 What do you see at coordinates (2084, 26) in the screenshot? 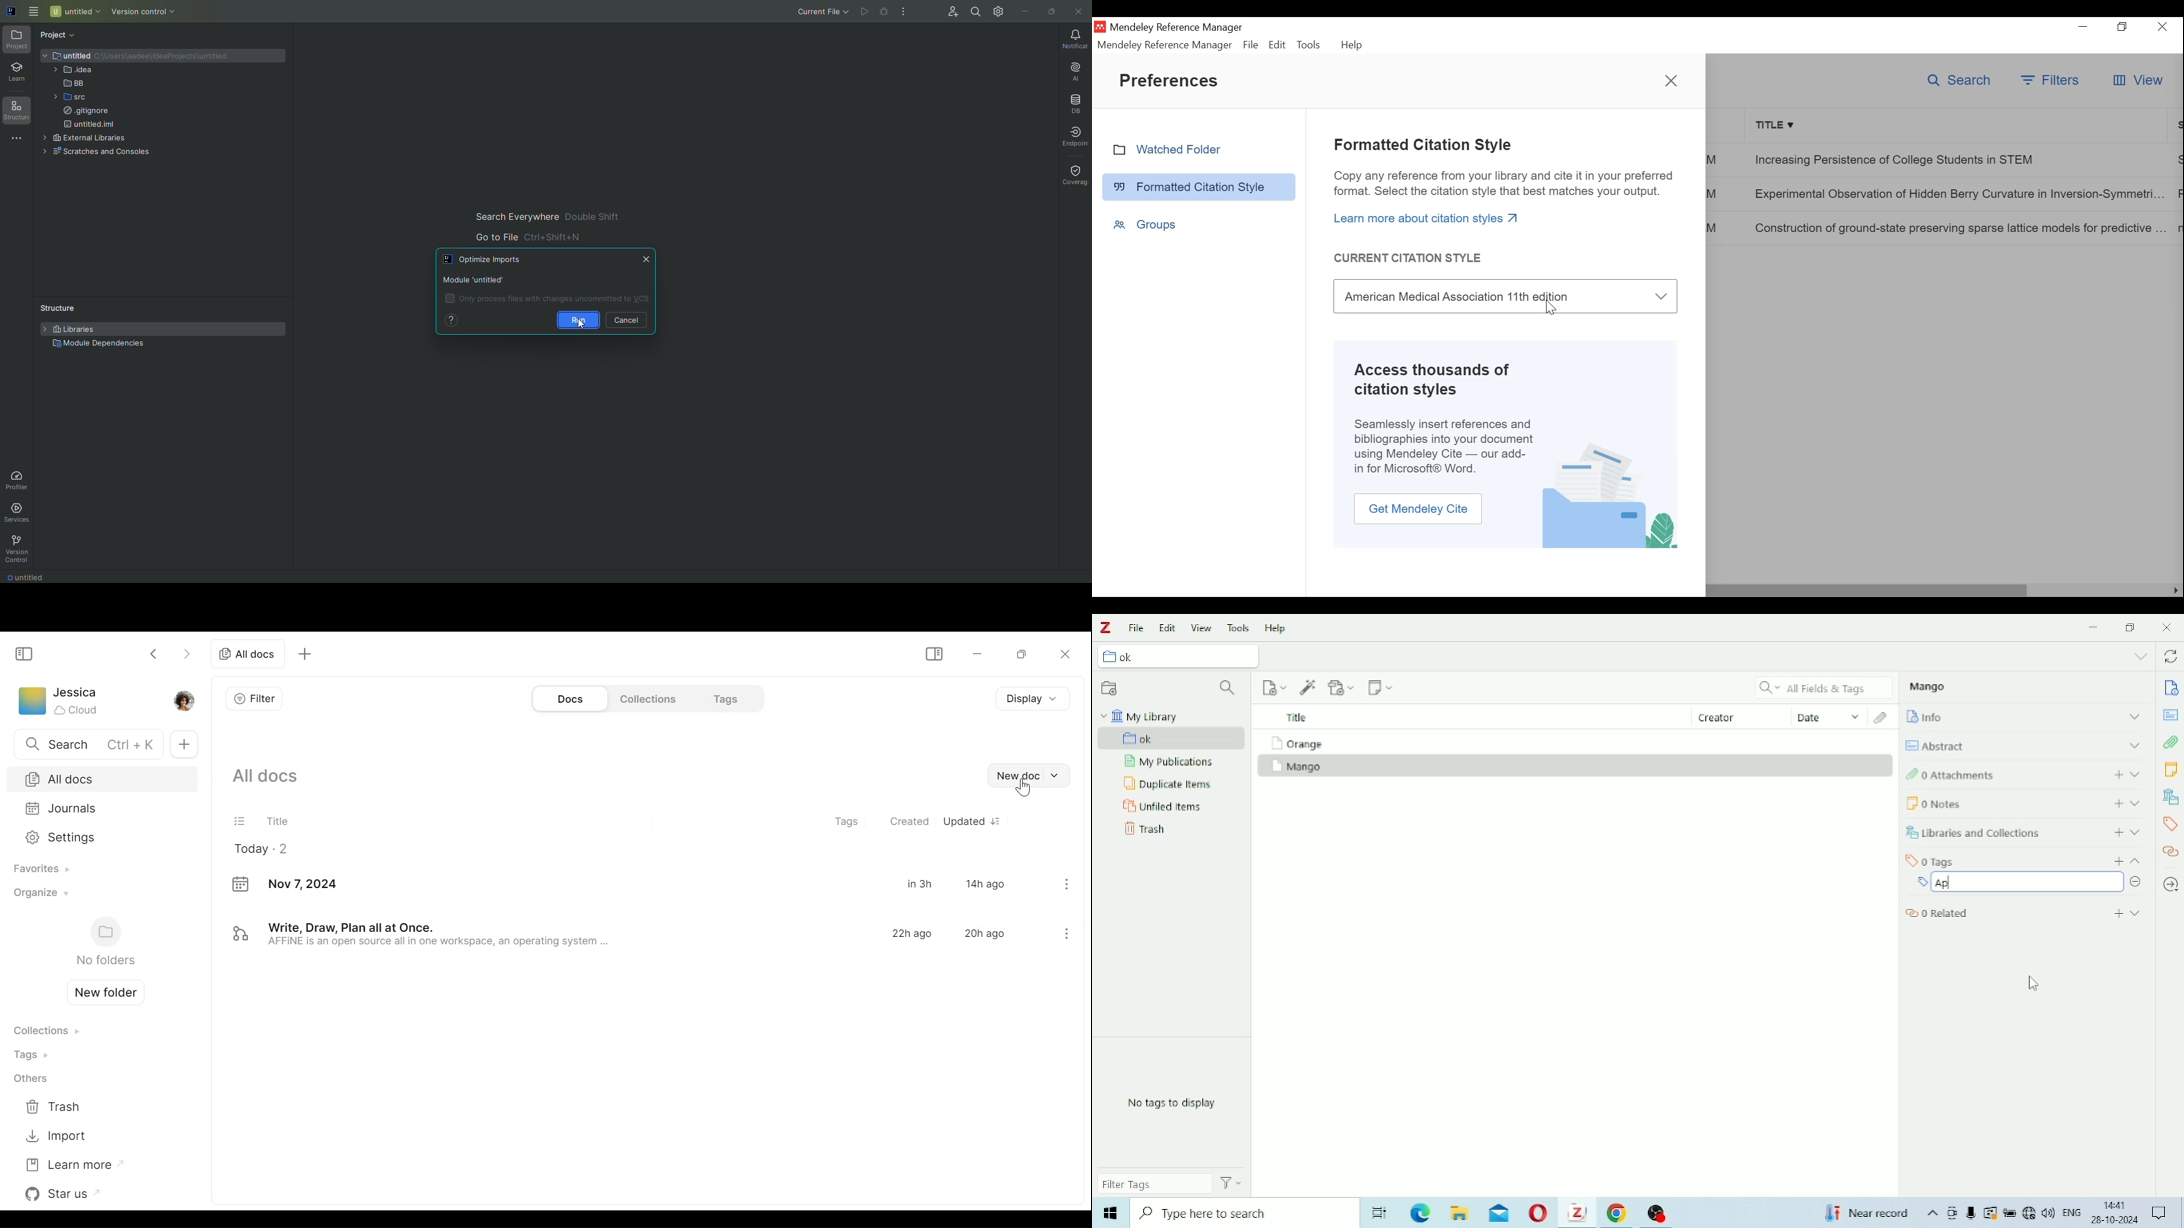
I see `Minimize` at bounding box center [2084, 26].